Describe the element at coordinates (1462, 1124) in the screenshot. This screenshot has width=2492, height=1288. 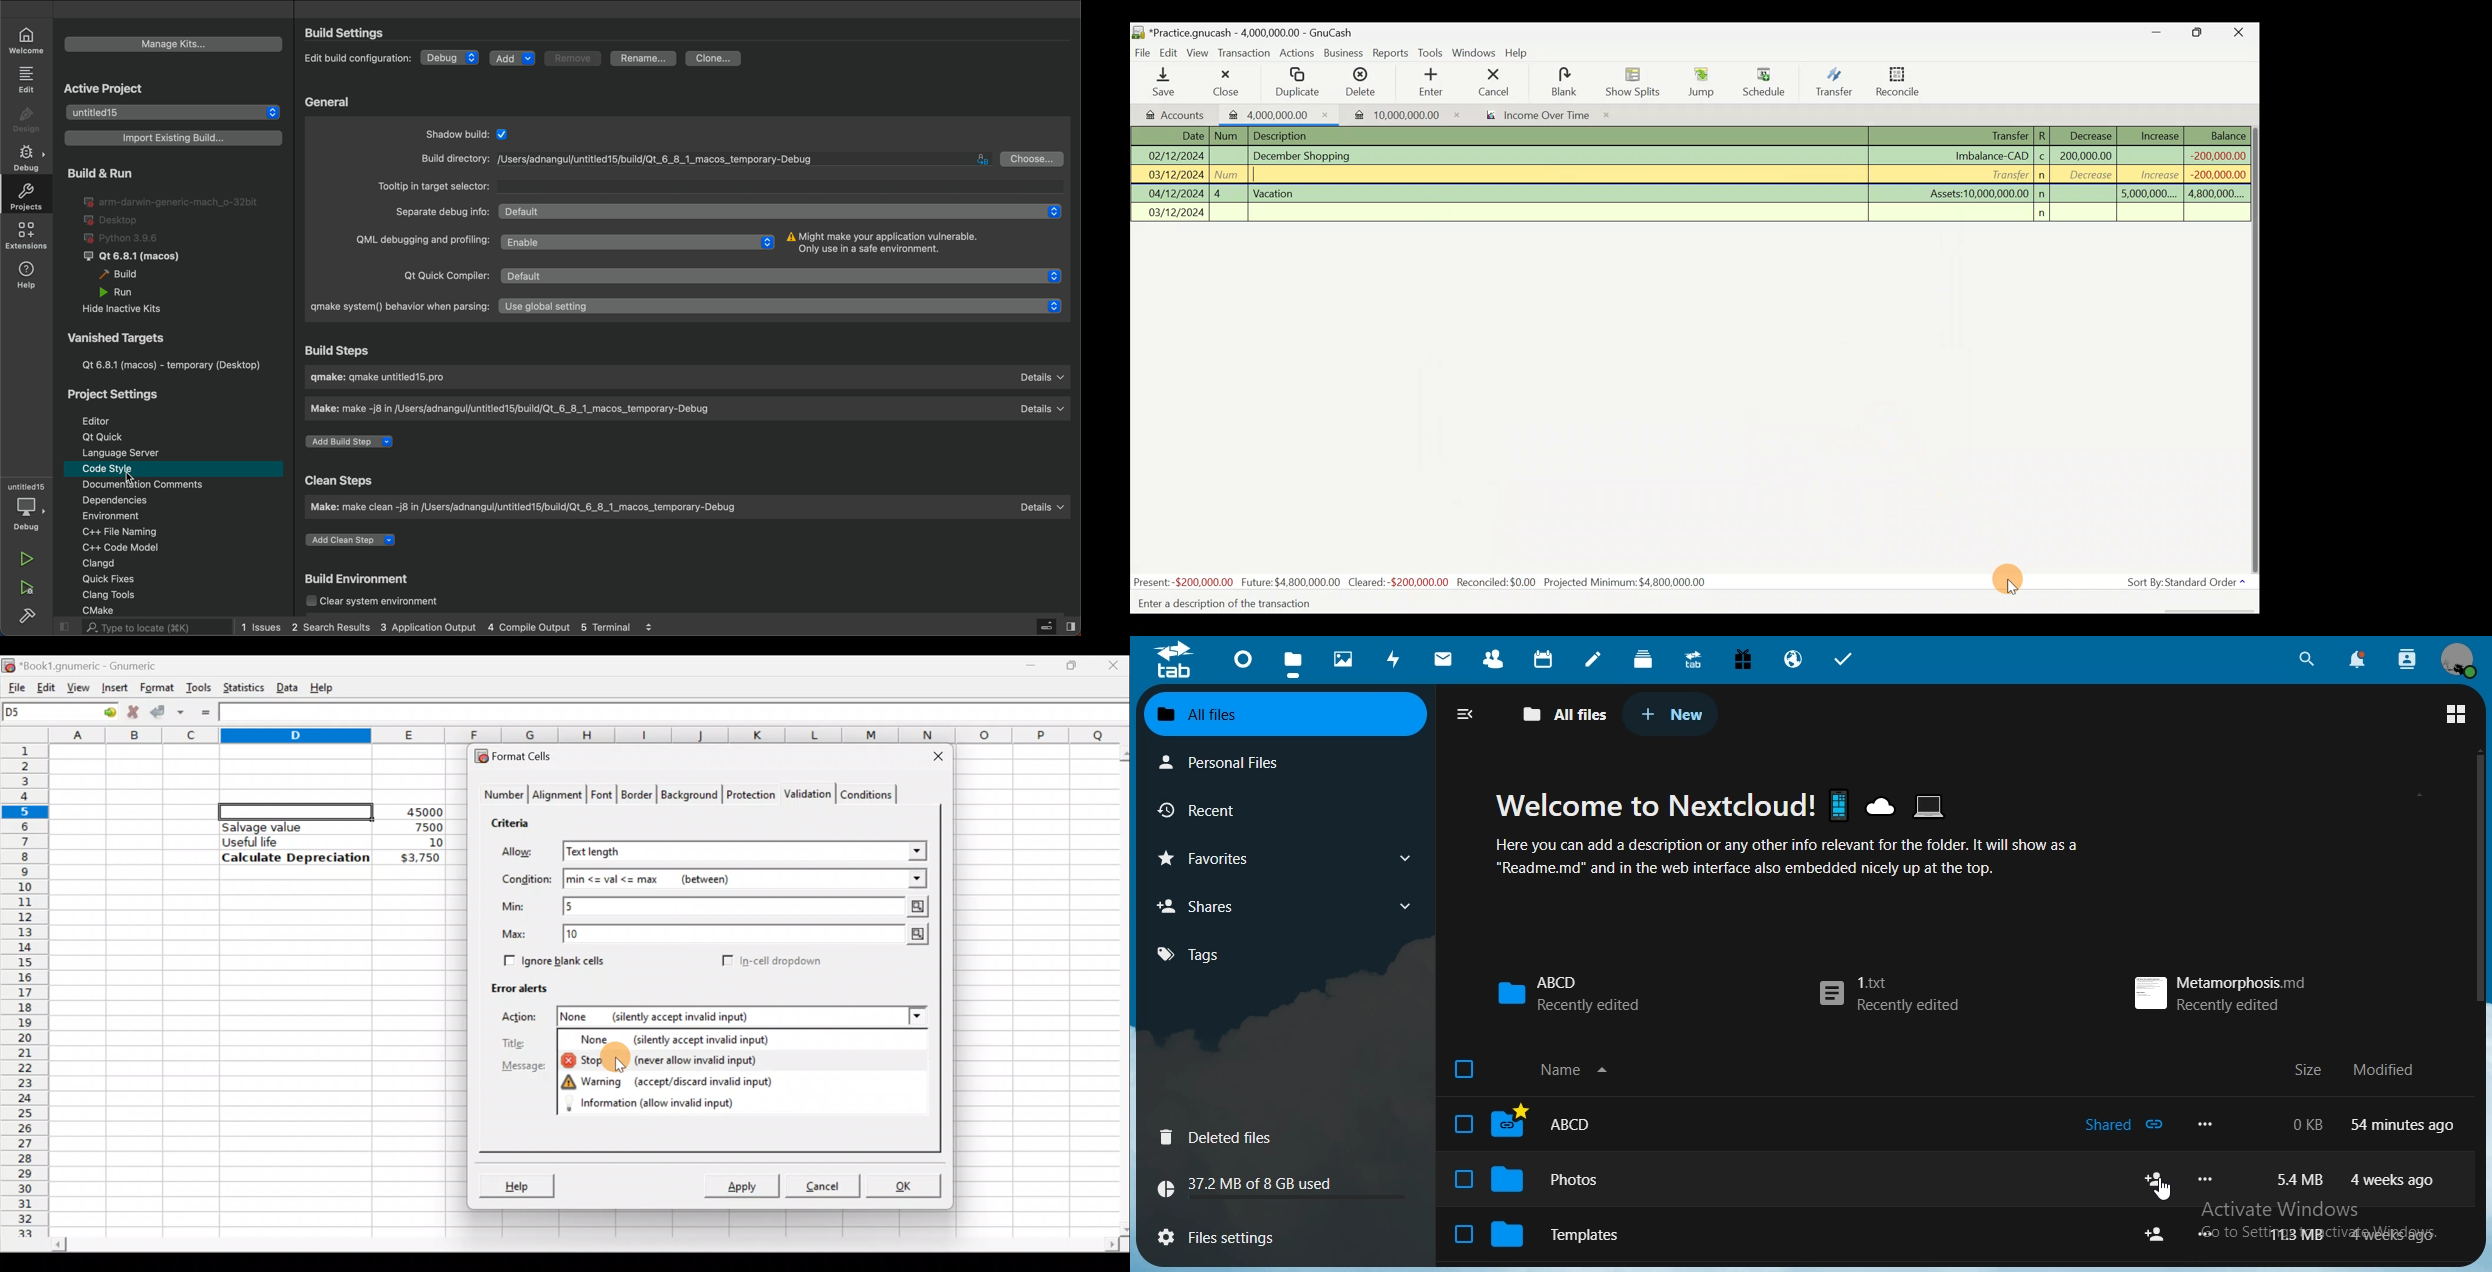
I see `check box` at that location.